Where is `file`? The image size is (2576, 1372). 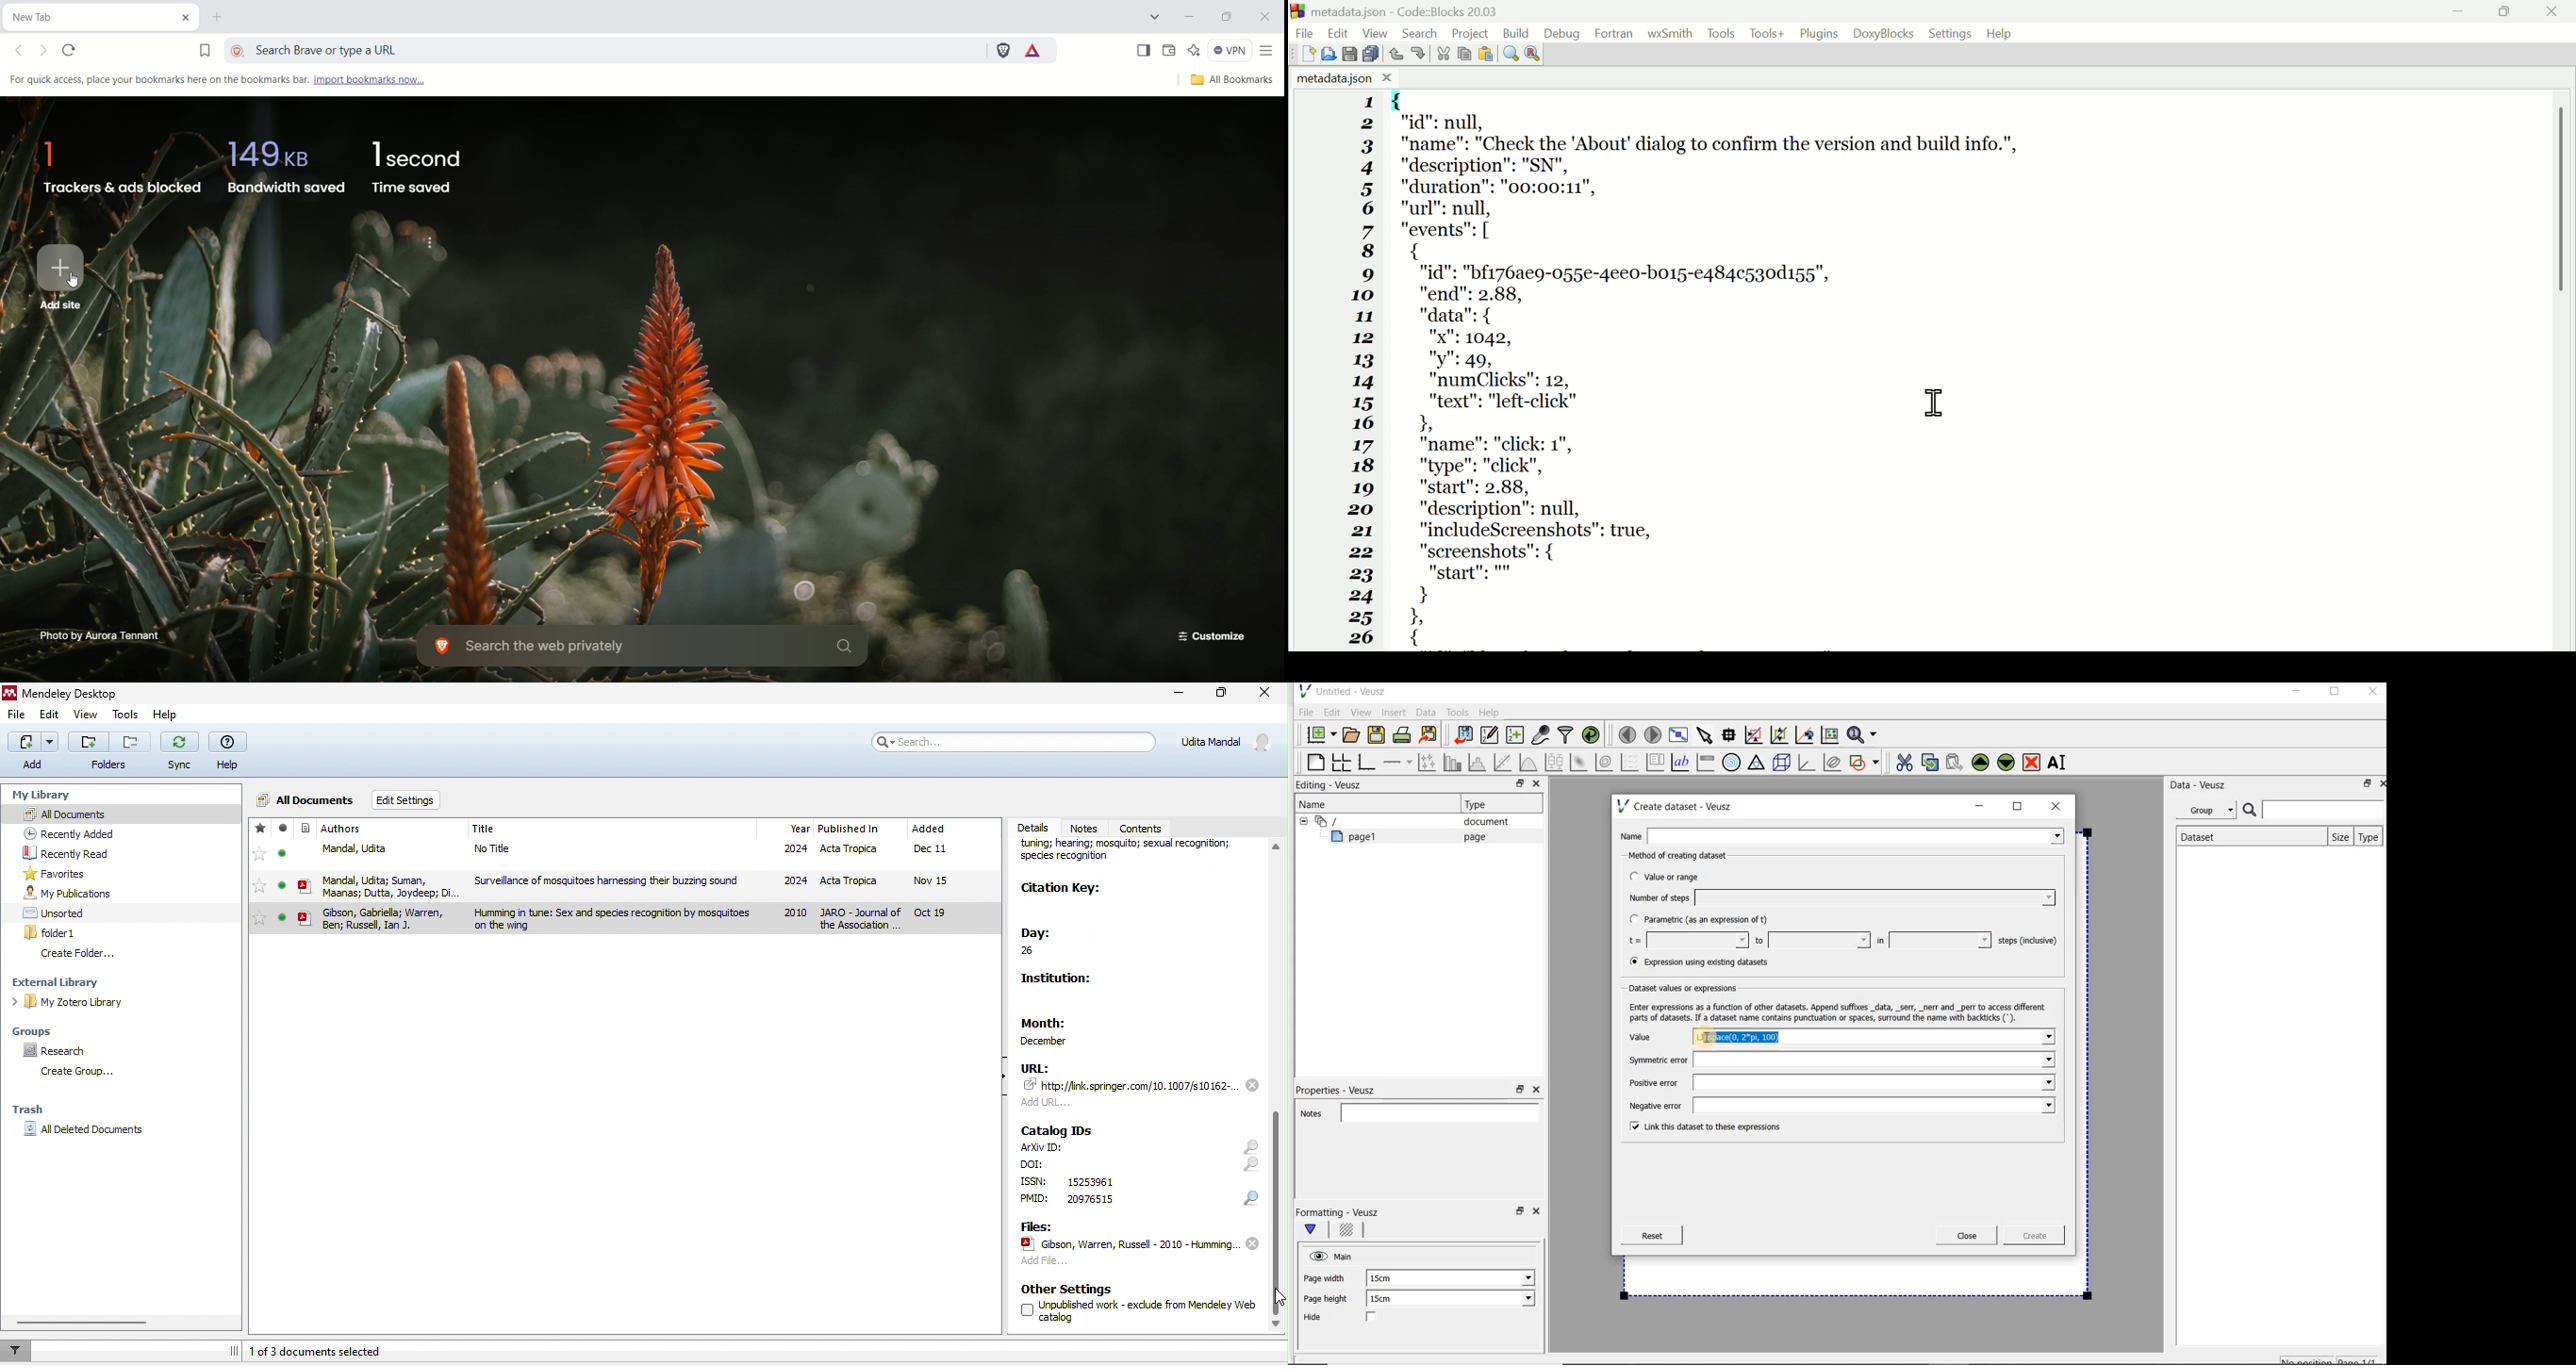 file is located at coordinates (660, 851).